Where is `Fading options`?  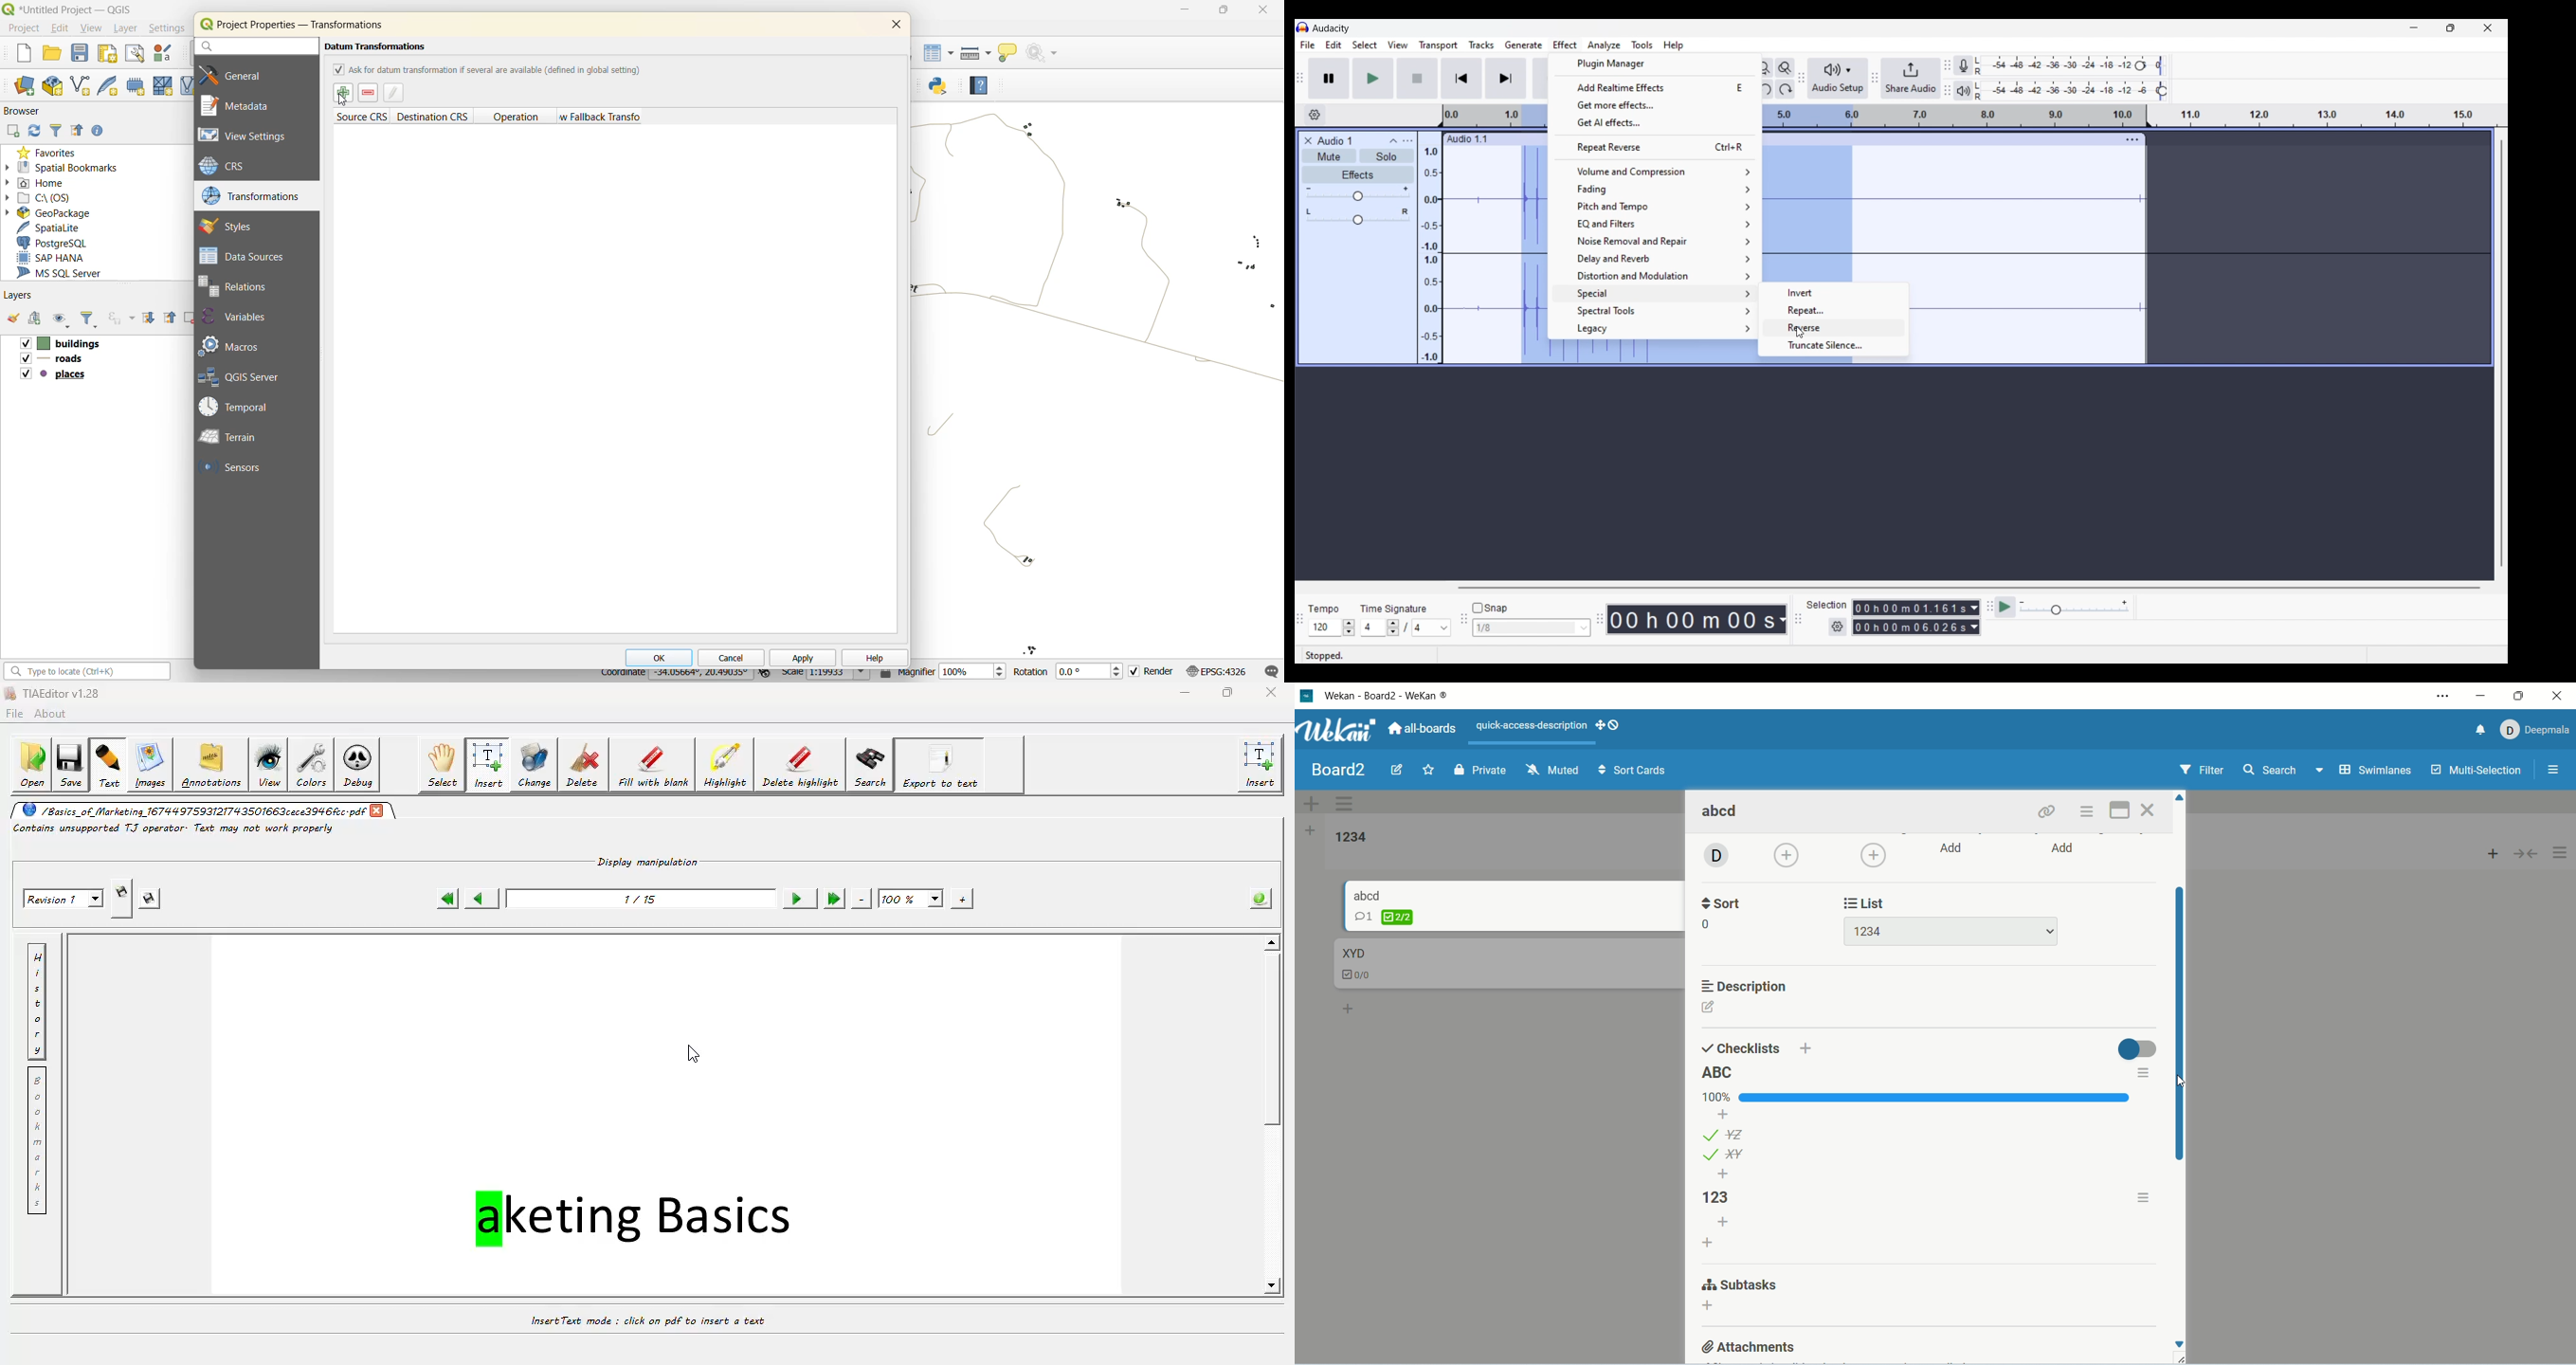 Fading options is located at coordinates (1654, 189).